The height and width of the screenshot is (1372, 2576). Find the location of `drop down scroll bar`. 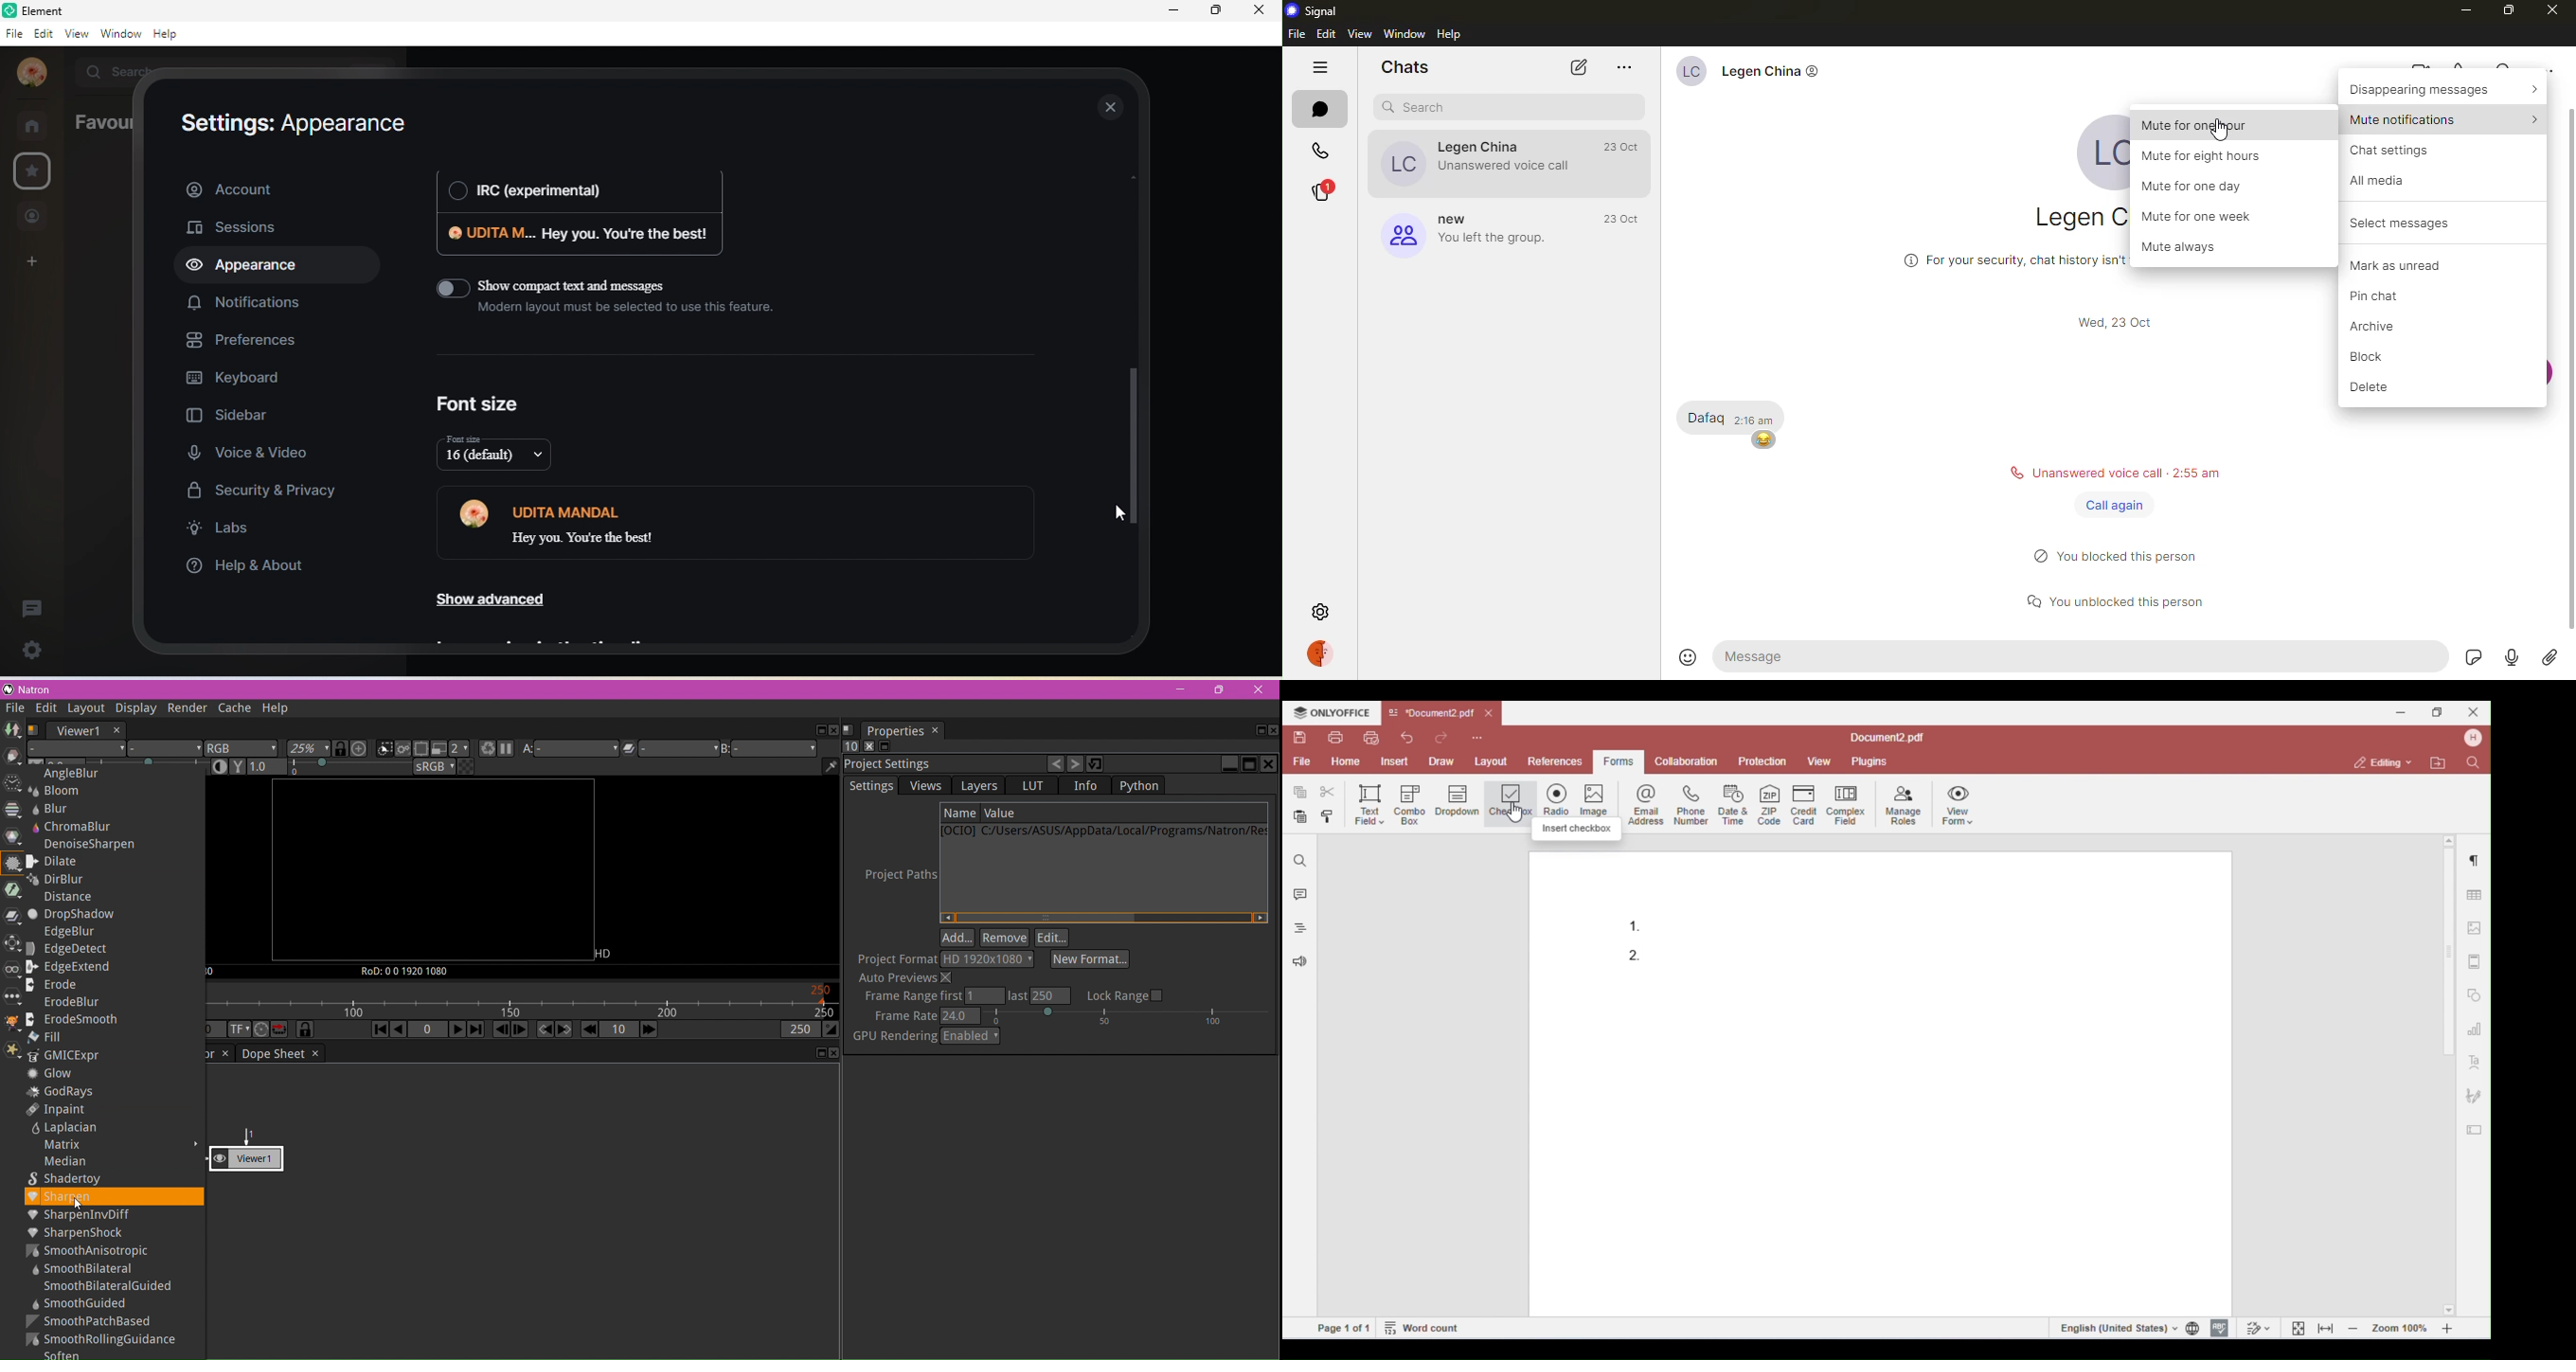

drop down scroll bar is located at coordinates (1133, 447).